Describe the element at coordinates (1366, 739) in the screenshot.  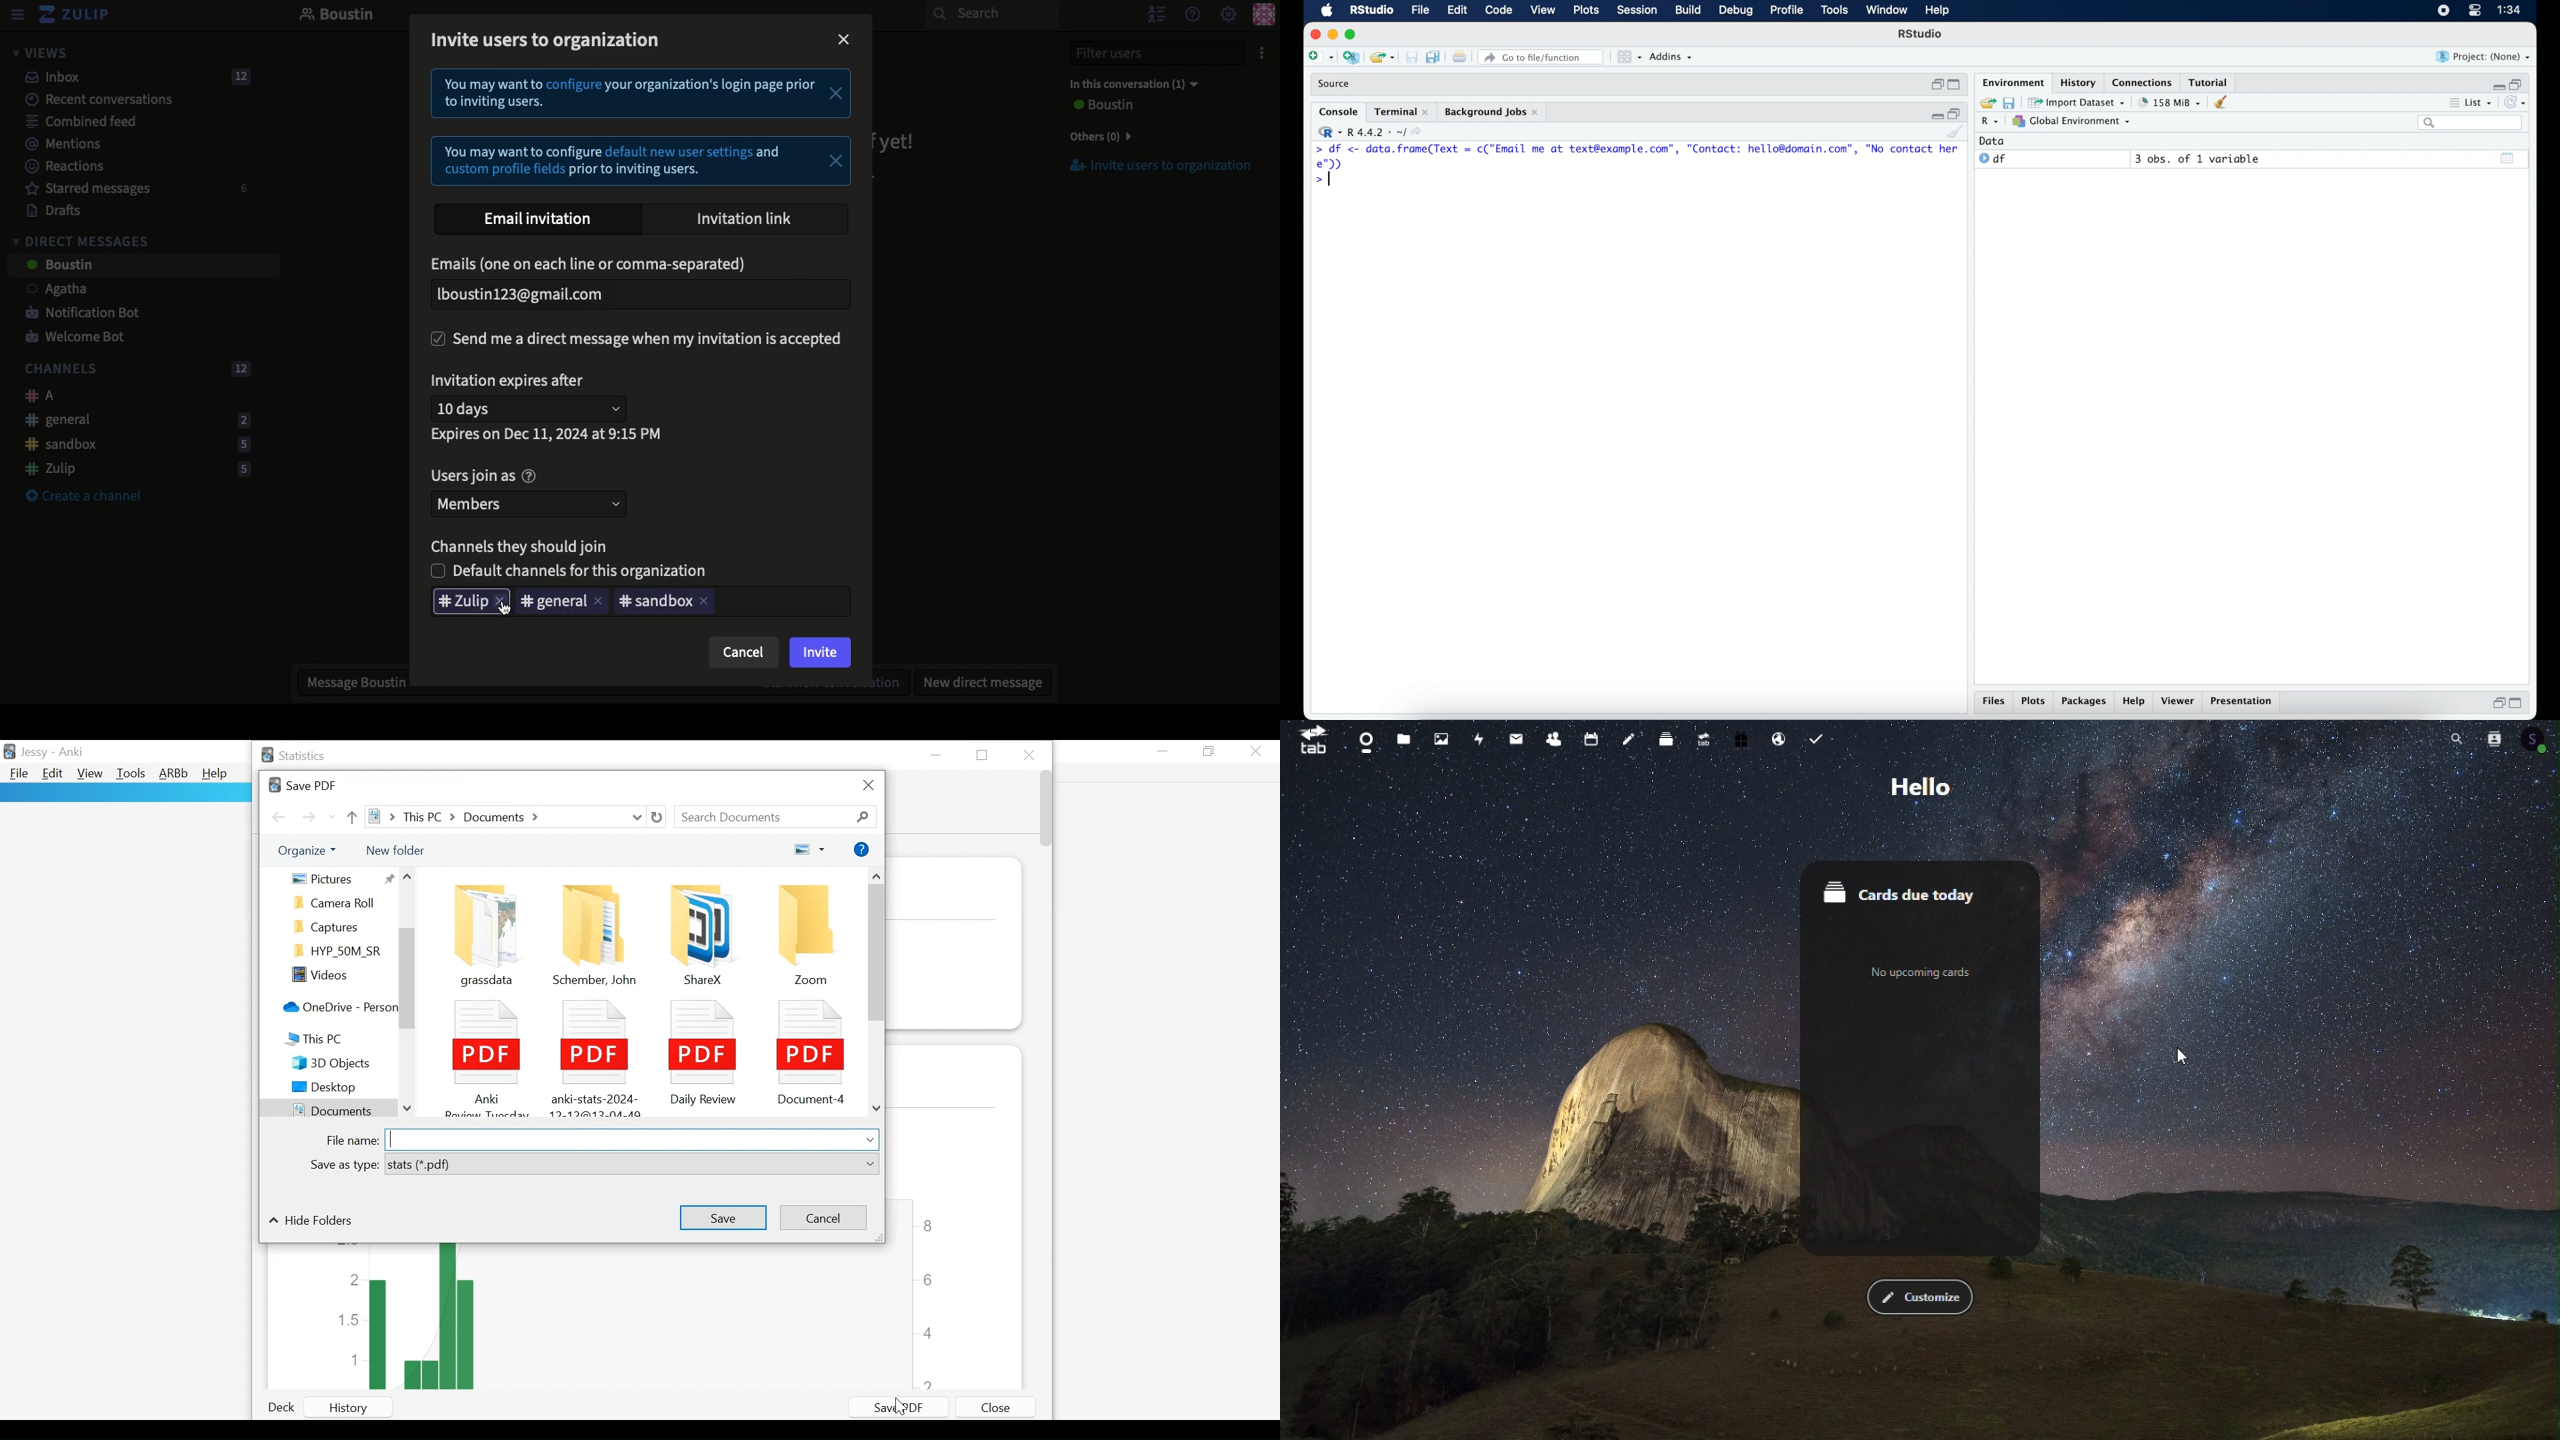
I see `Dashboard` at that location.